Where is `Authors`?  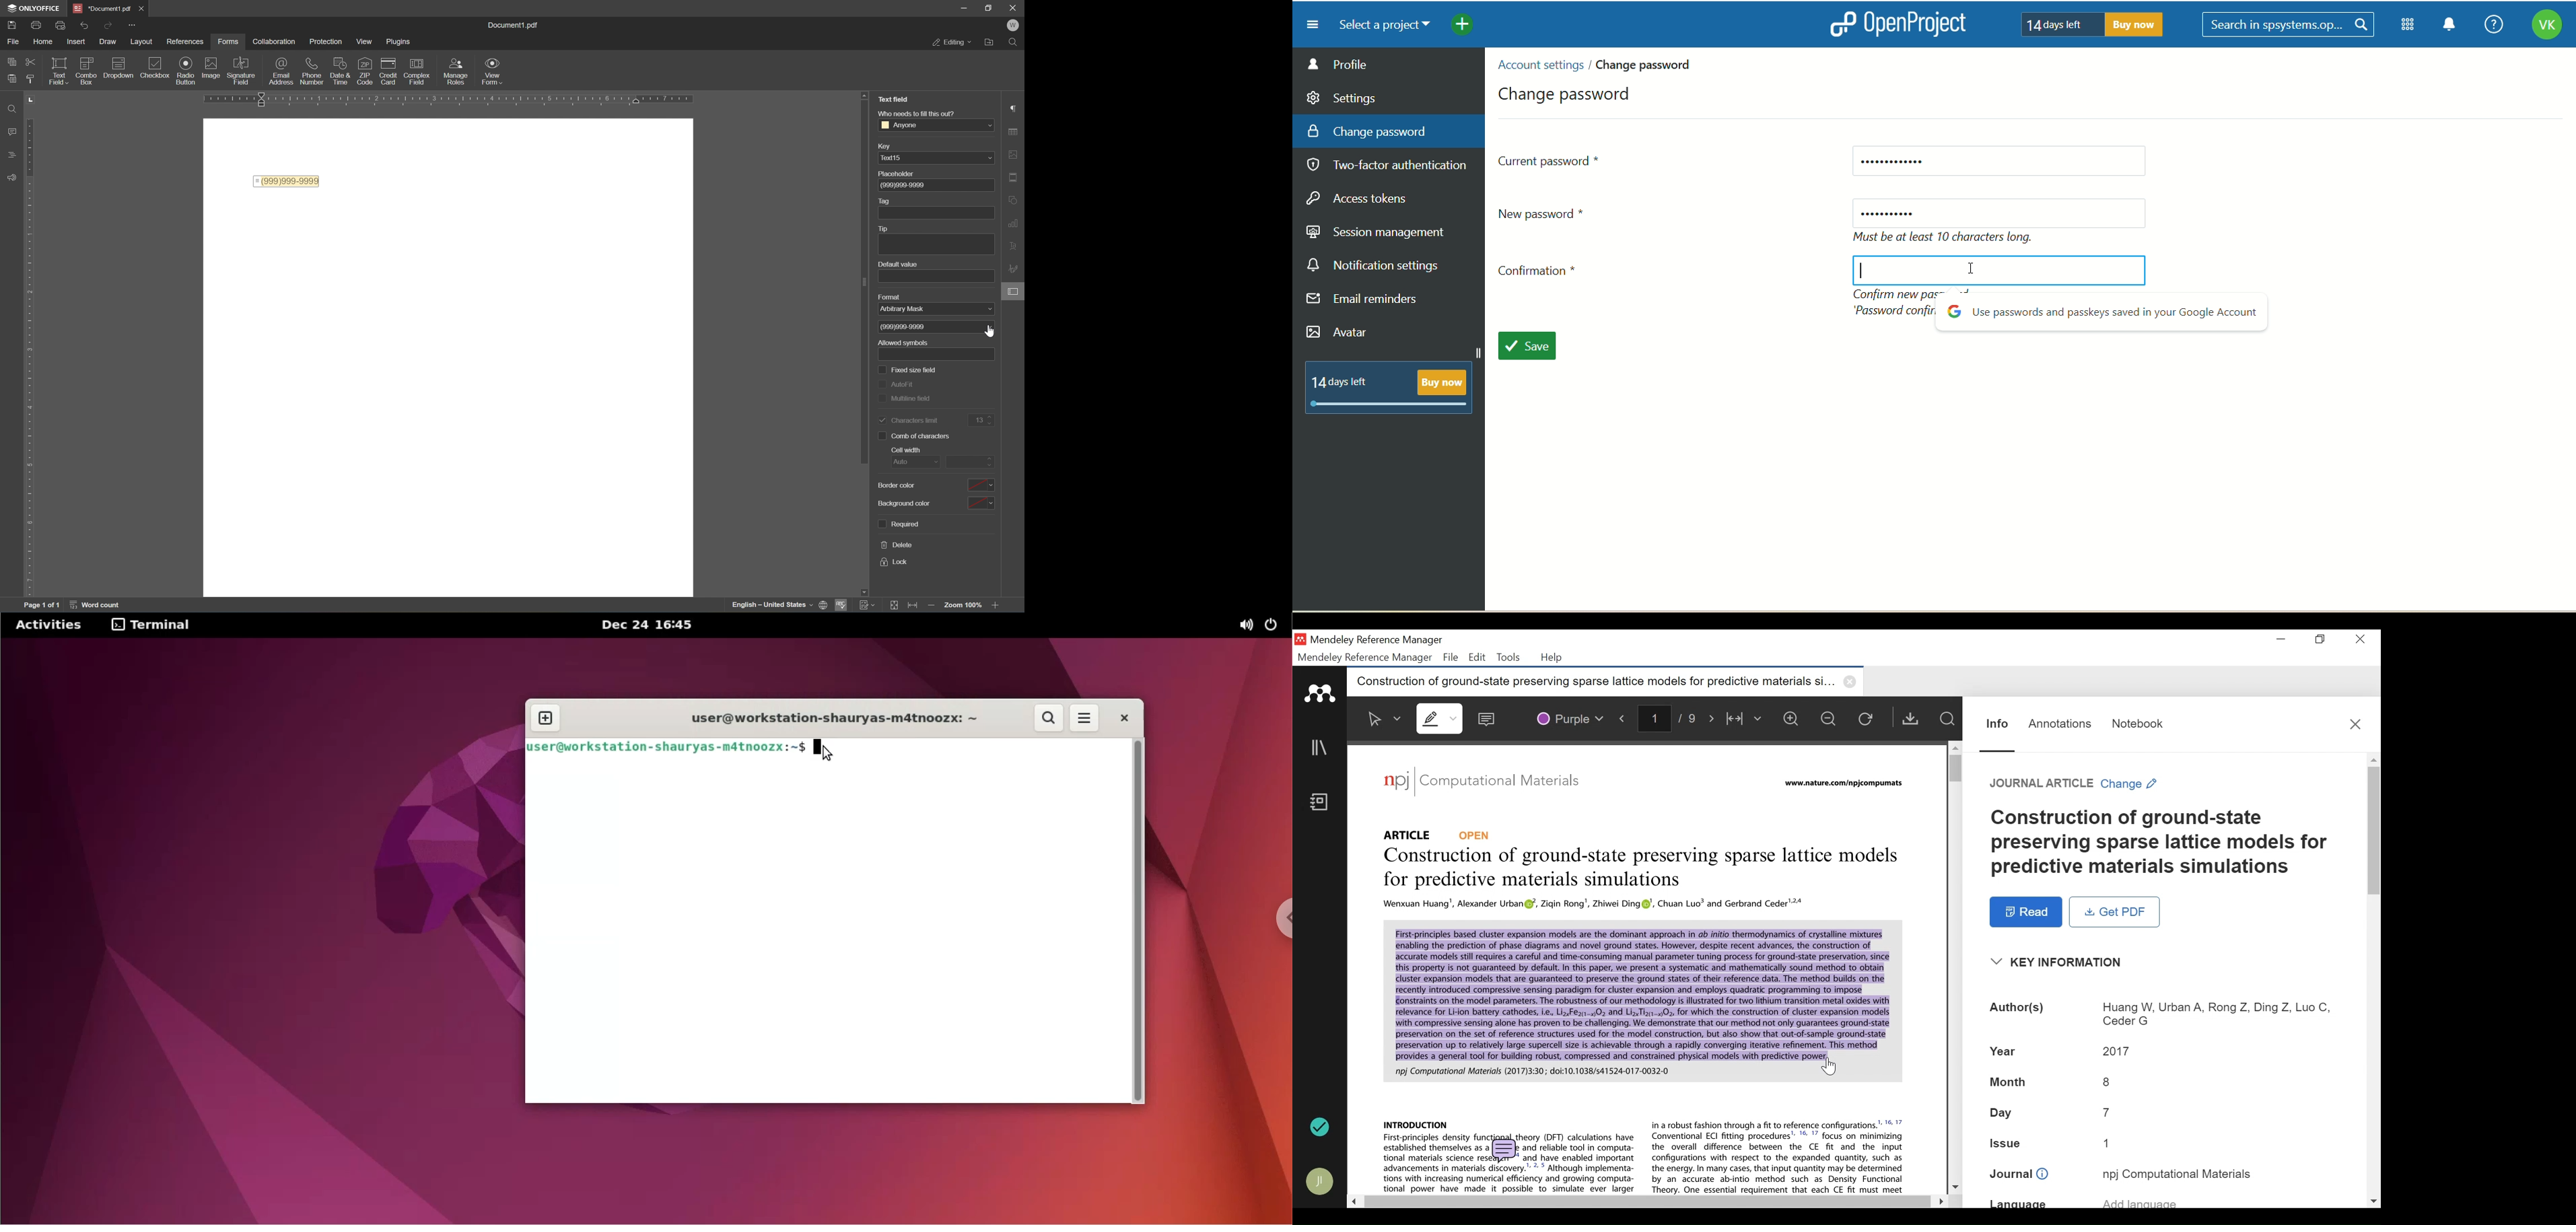
Authors is located at coordinates (2216, 1015).